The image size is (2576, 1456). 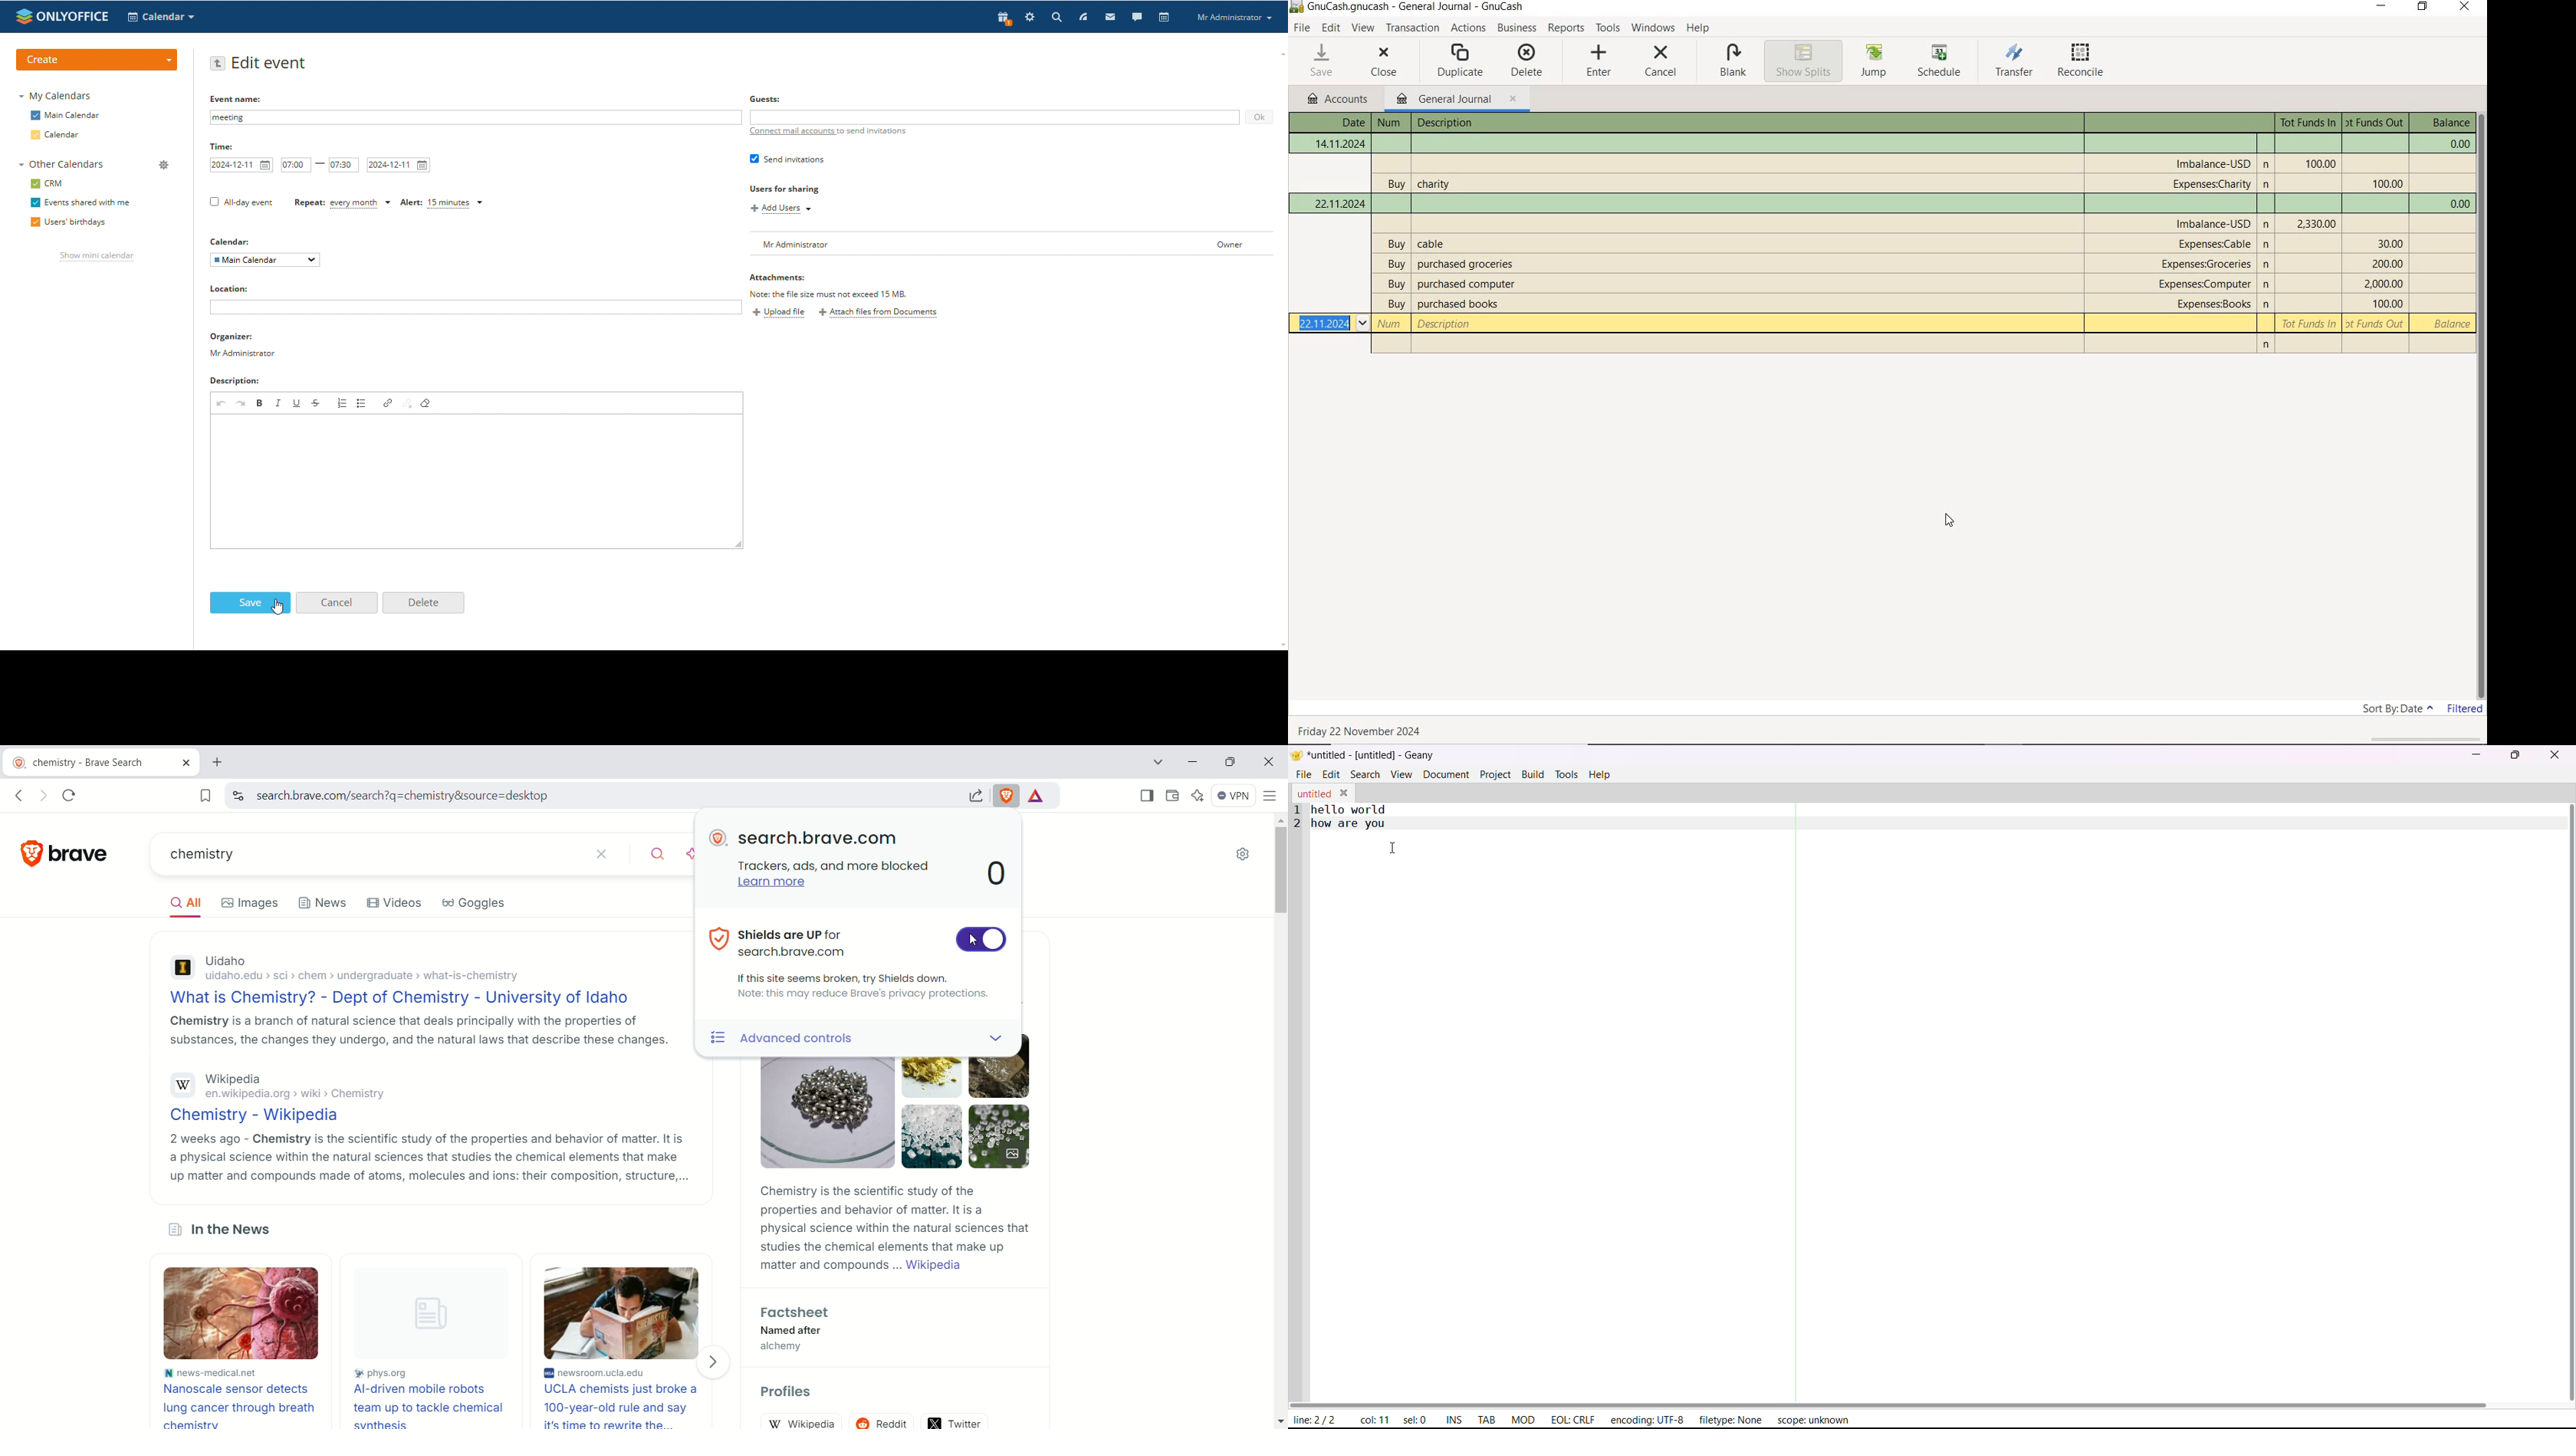 I want to click on description, so click(x=1446, y=323).